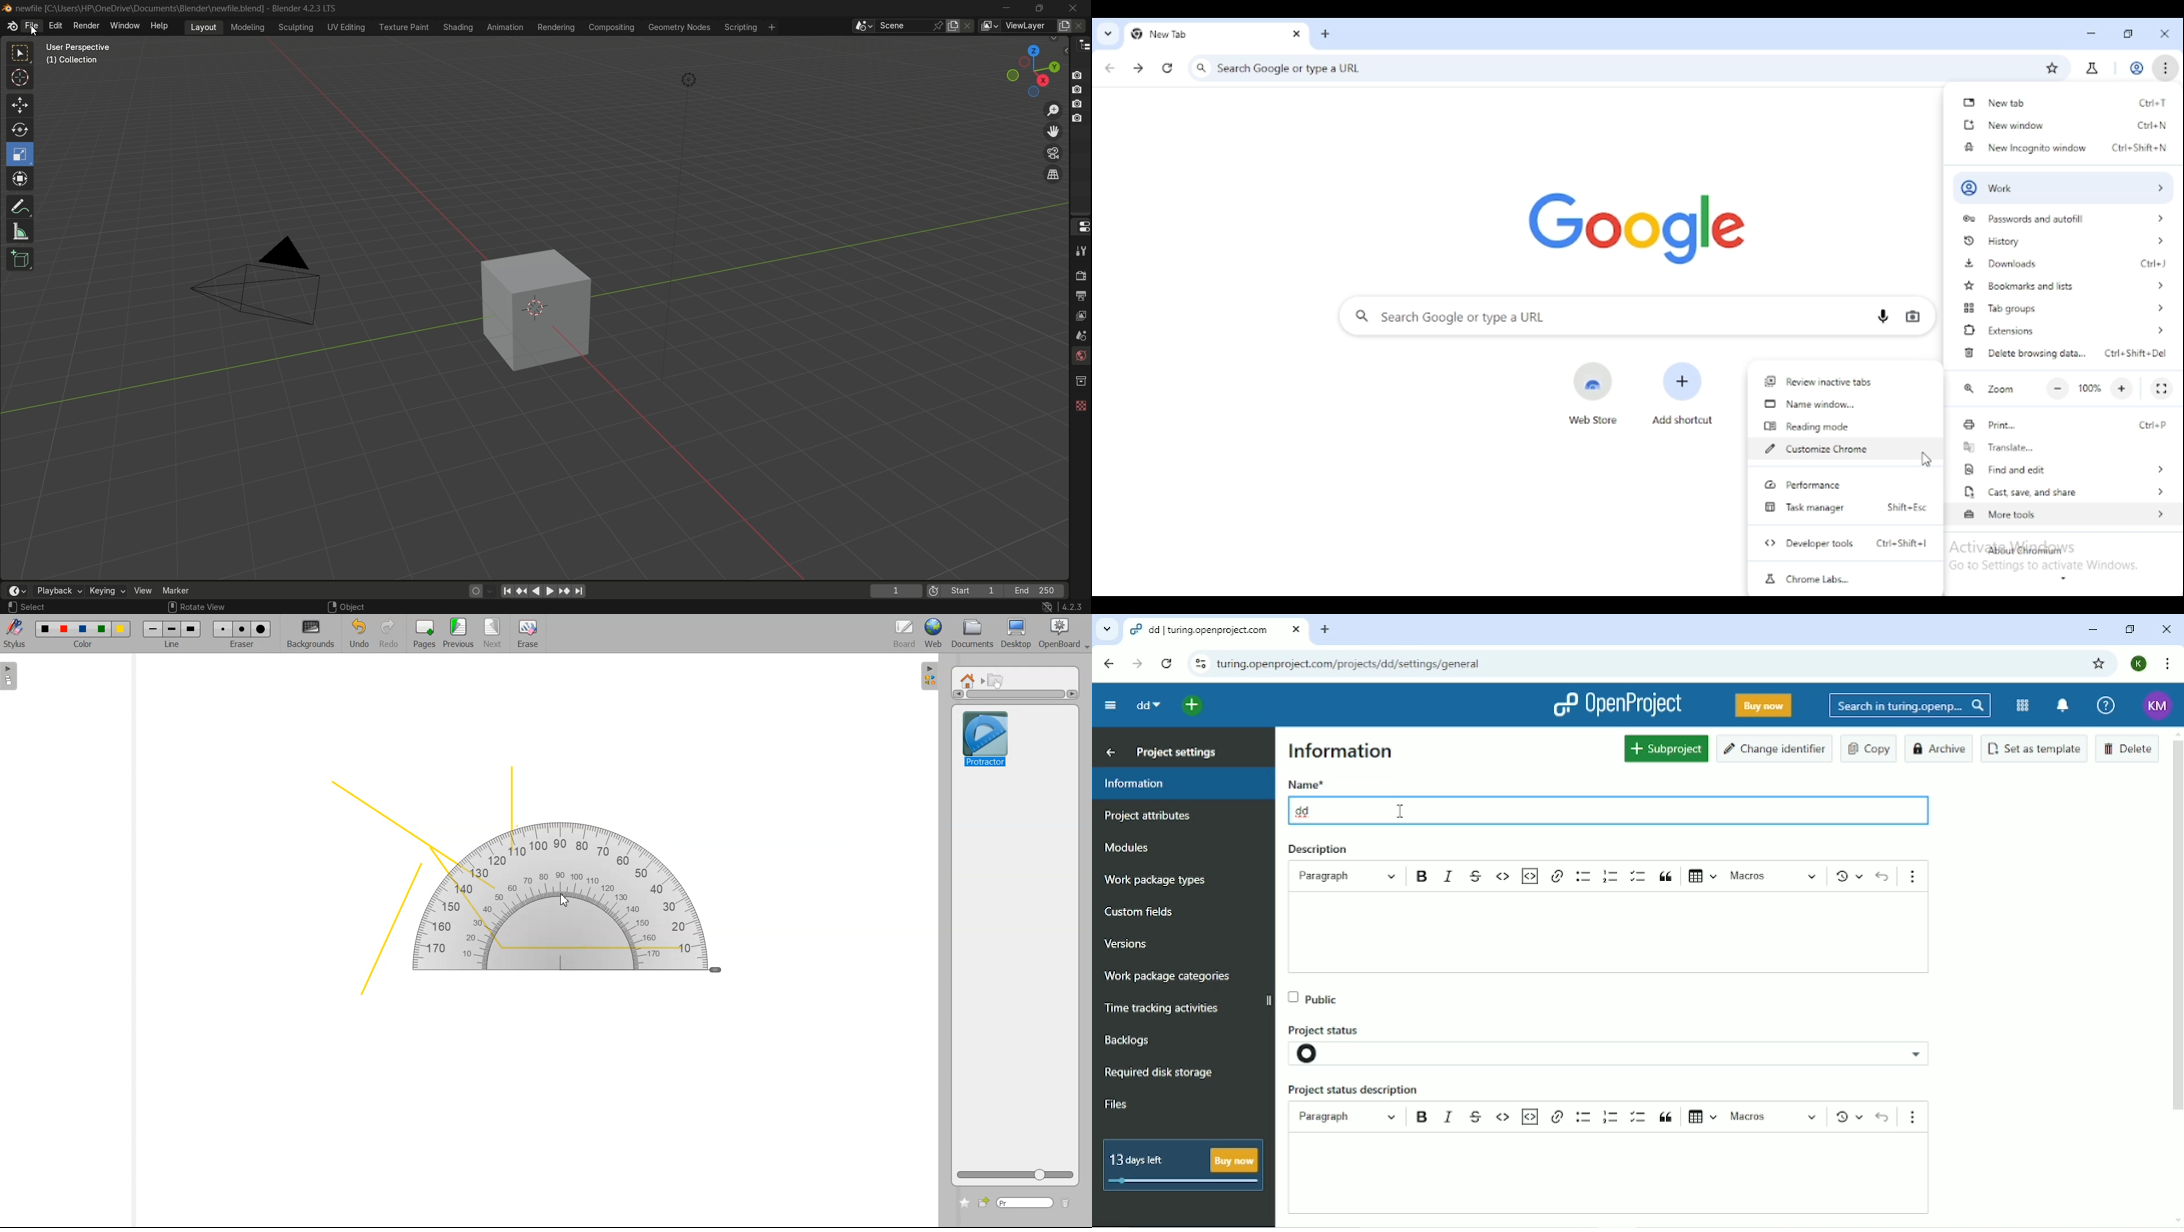 This screenshot has width=2184, height=1232. I want to click on Search in turing.openprojects.com, so click(1910, 706).